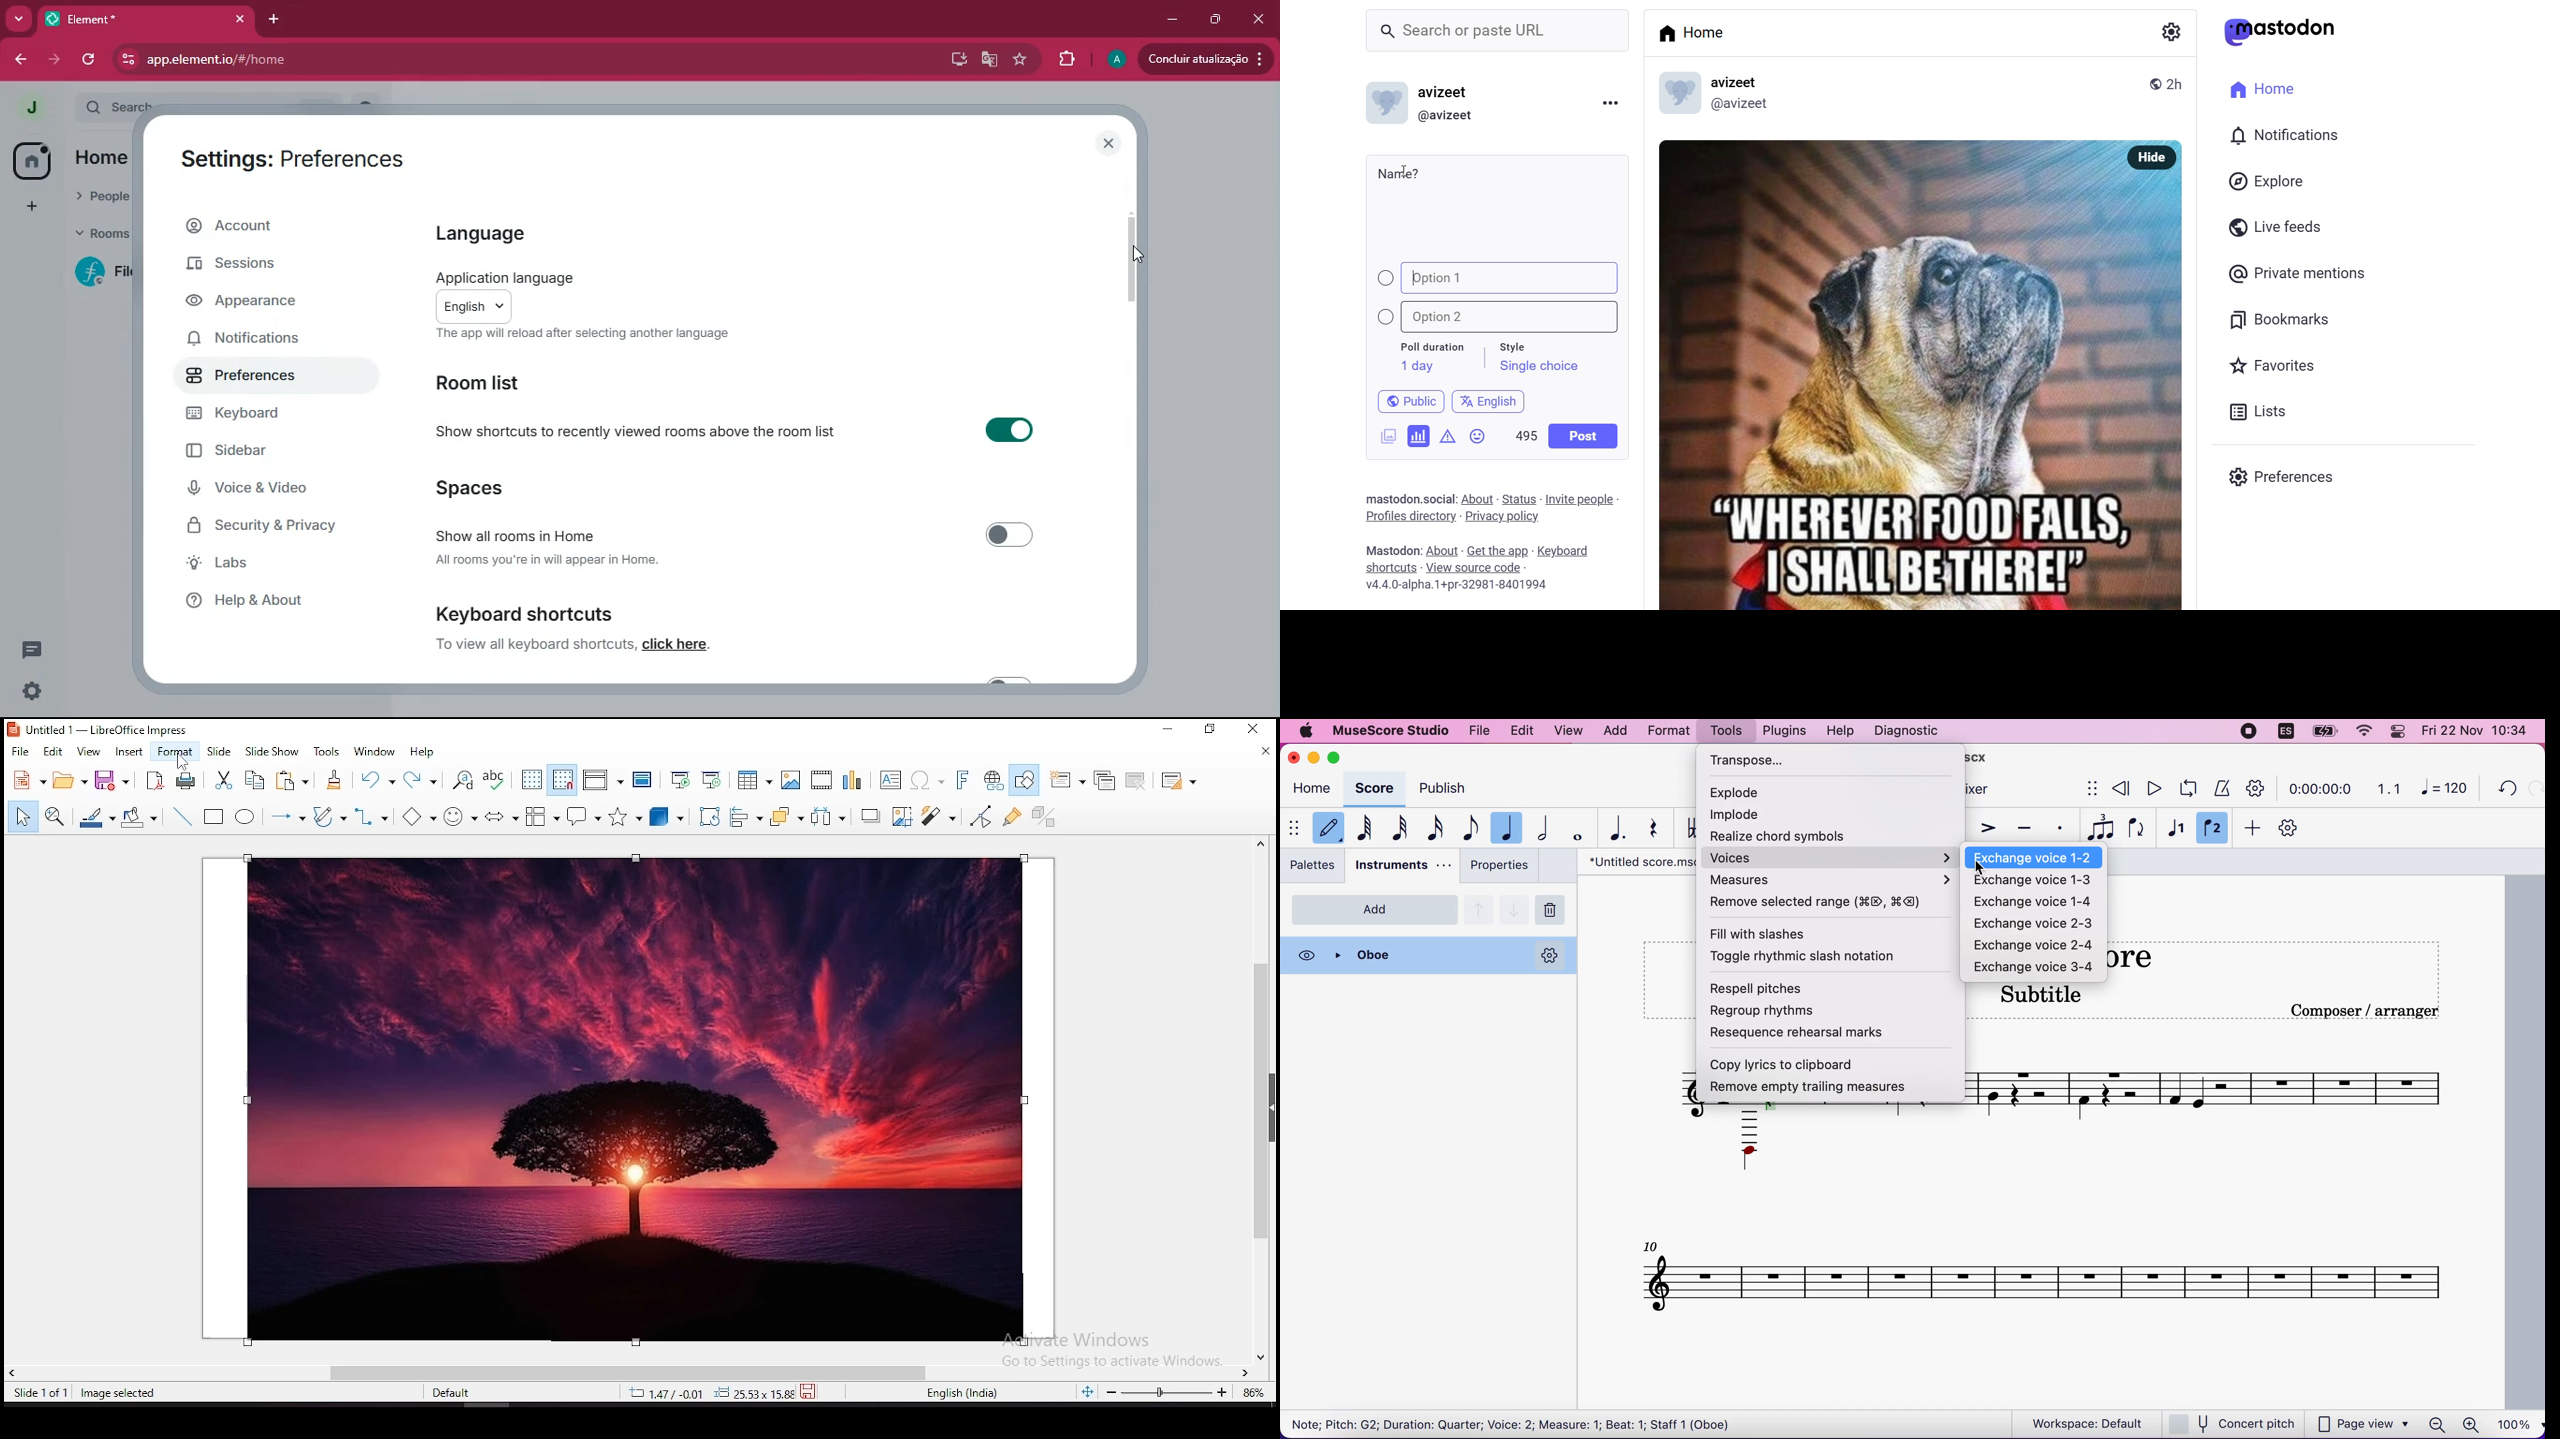 The height and width of the screenshot is (1456, 2576). I want to click on flip direction, so click(2135, 827).